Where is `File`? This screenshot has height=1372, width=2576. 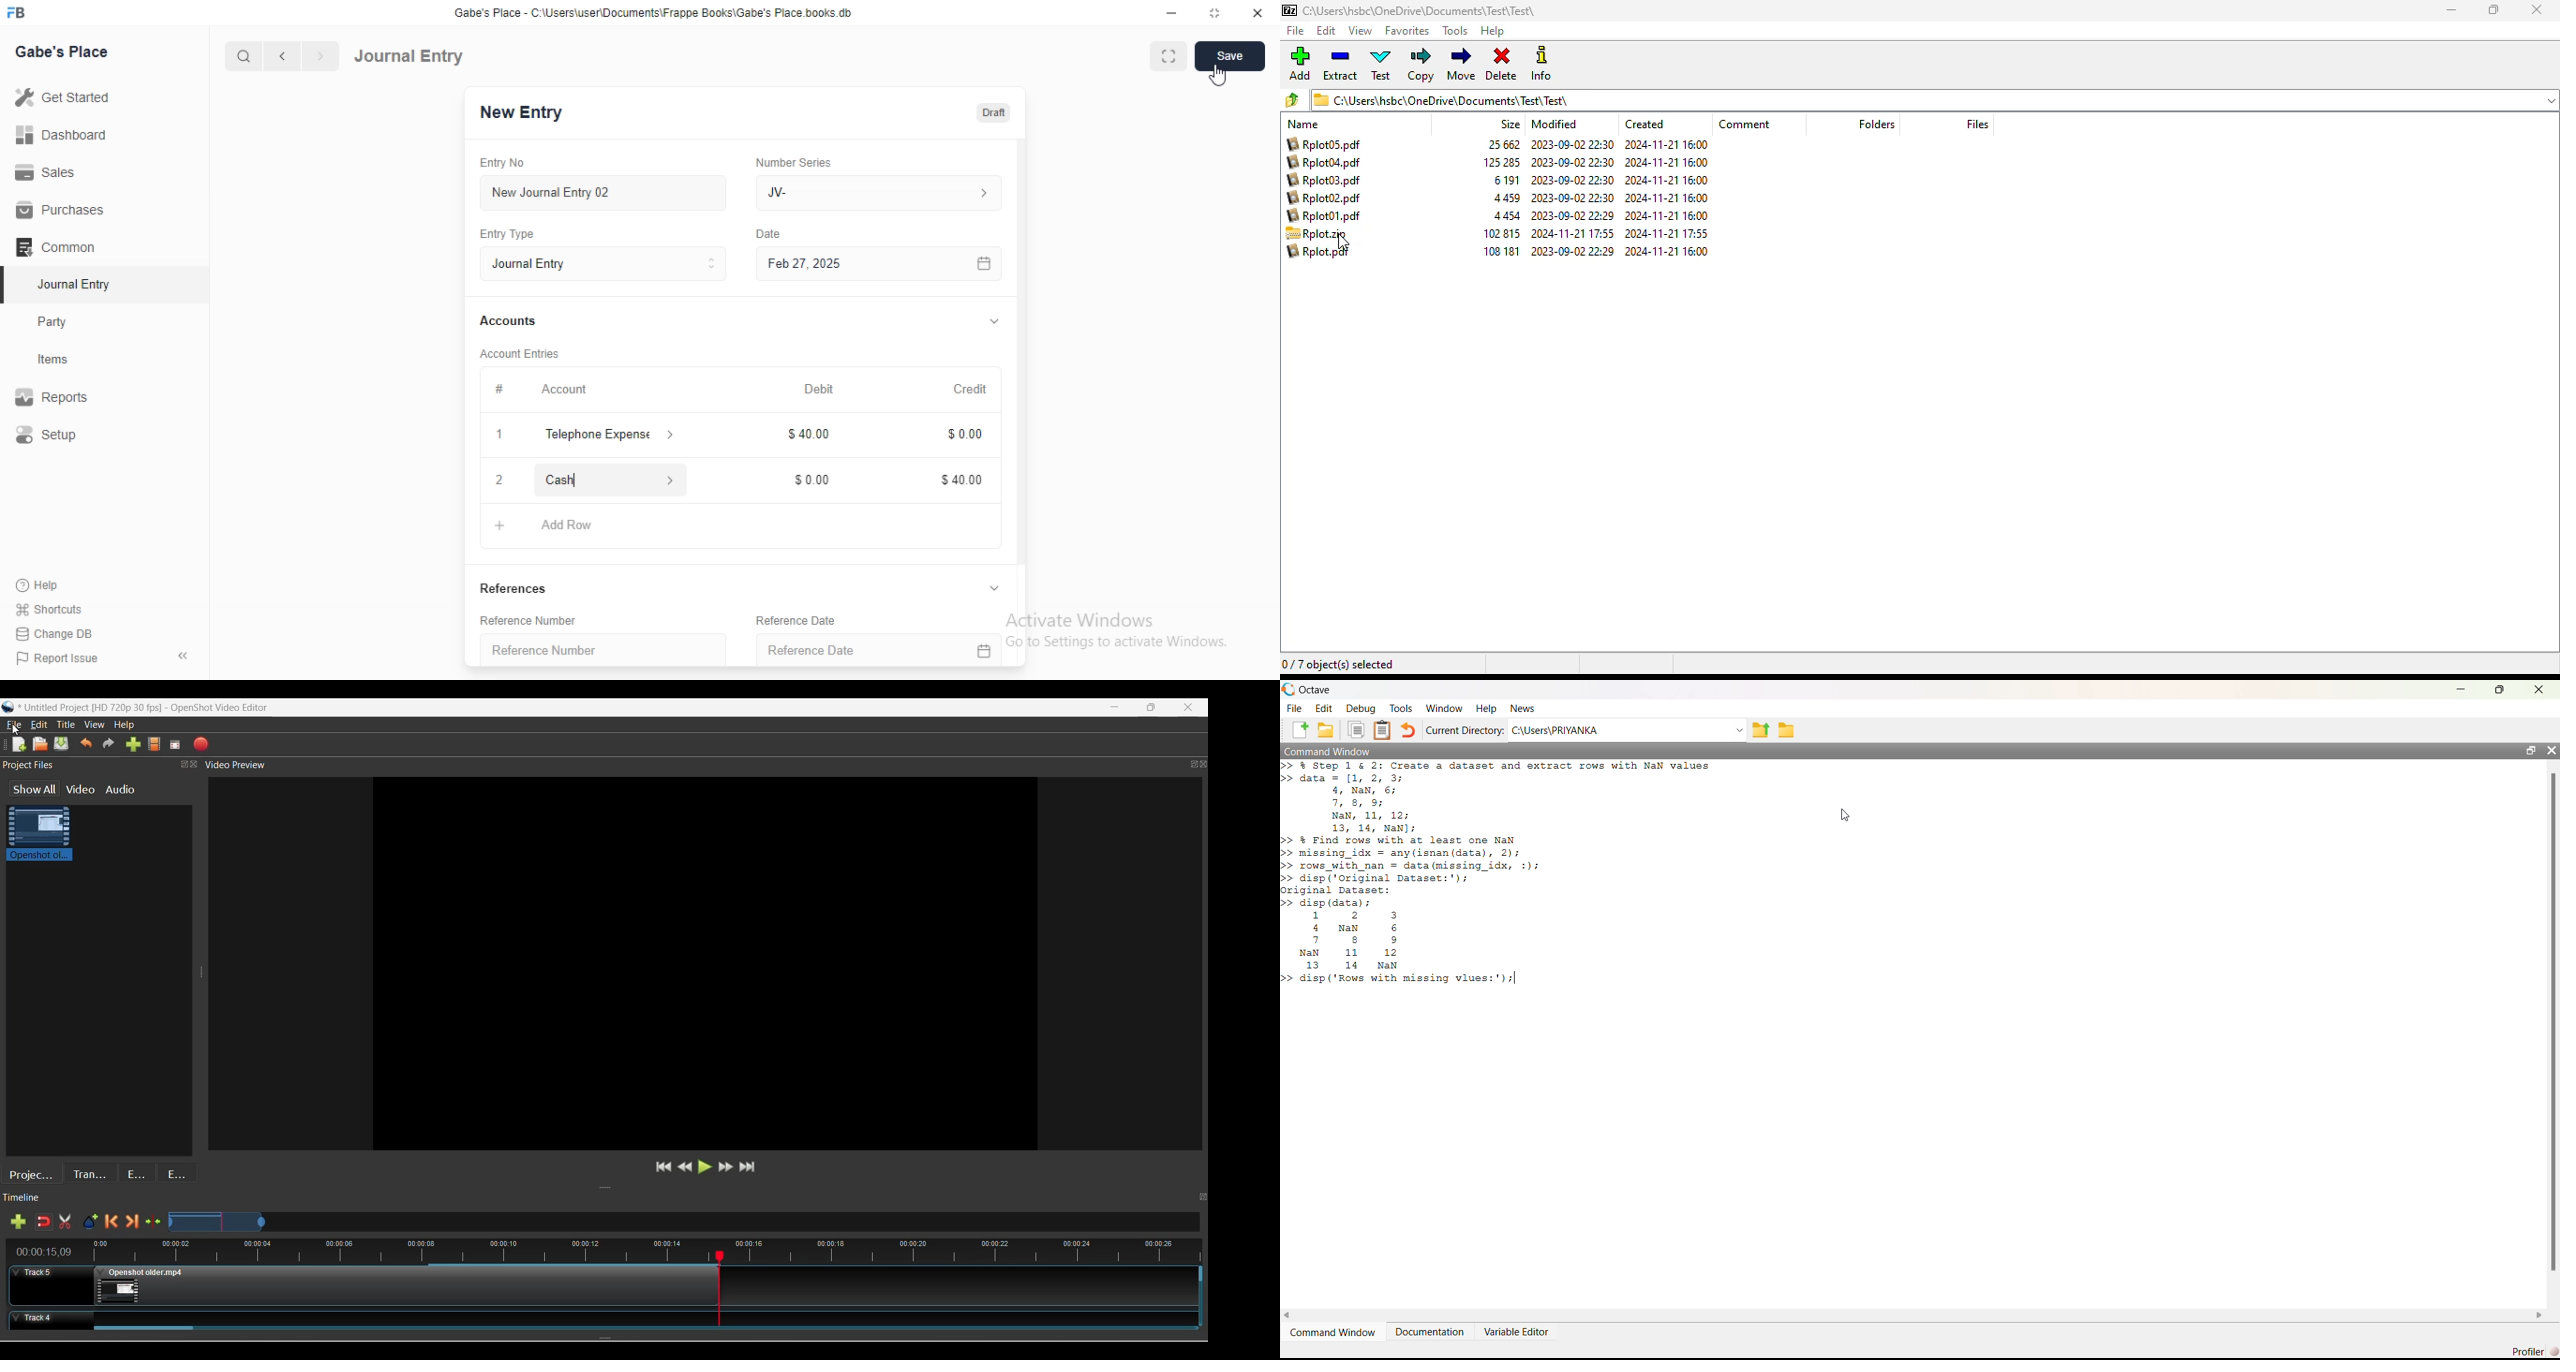 File is located at coordinates (14, 725).